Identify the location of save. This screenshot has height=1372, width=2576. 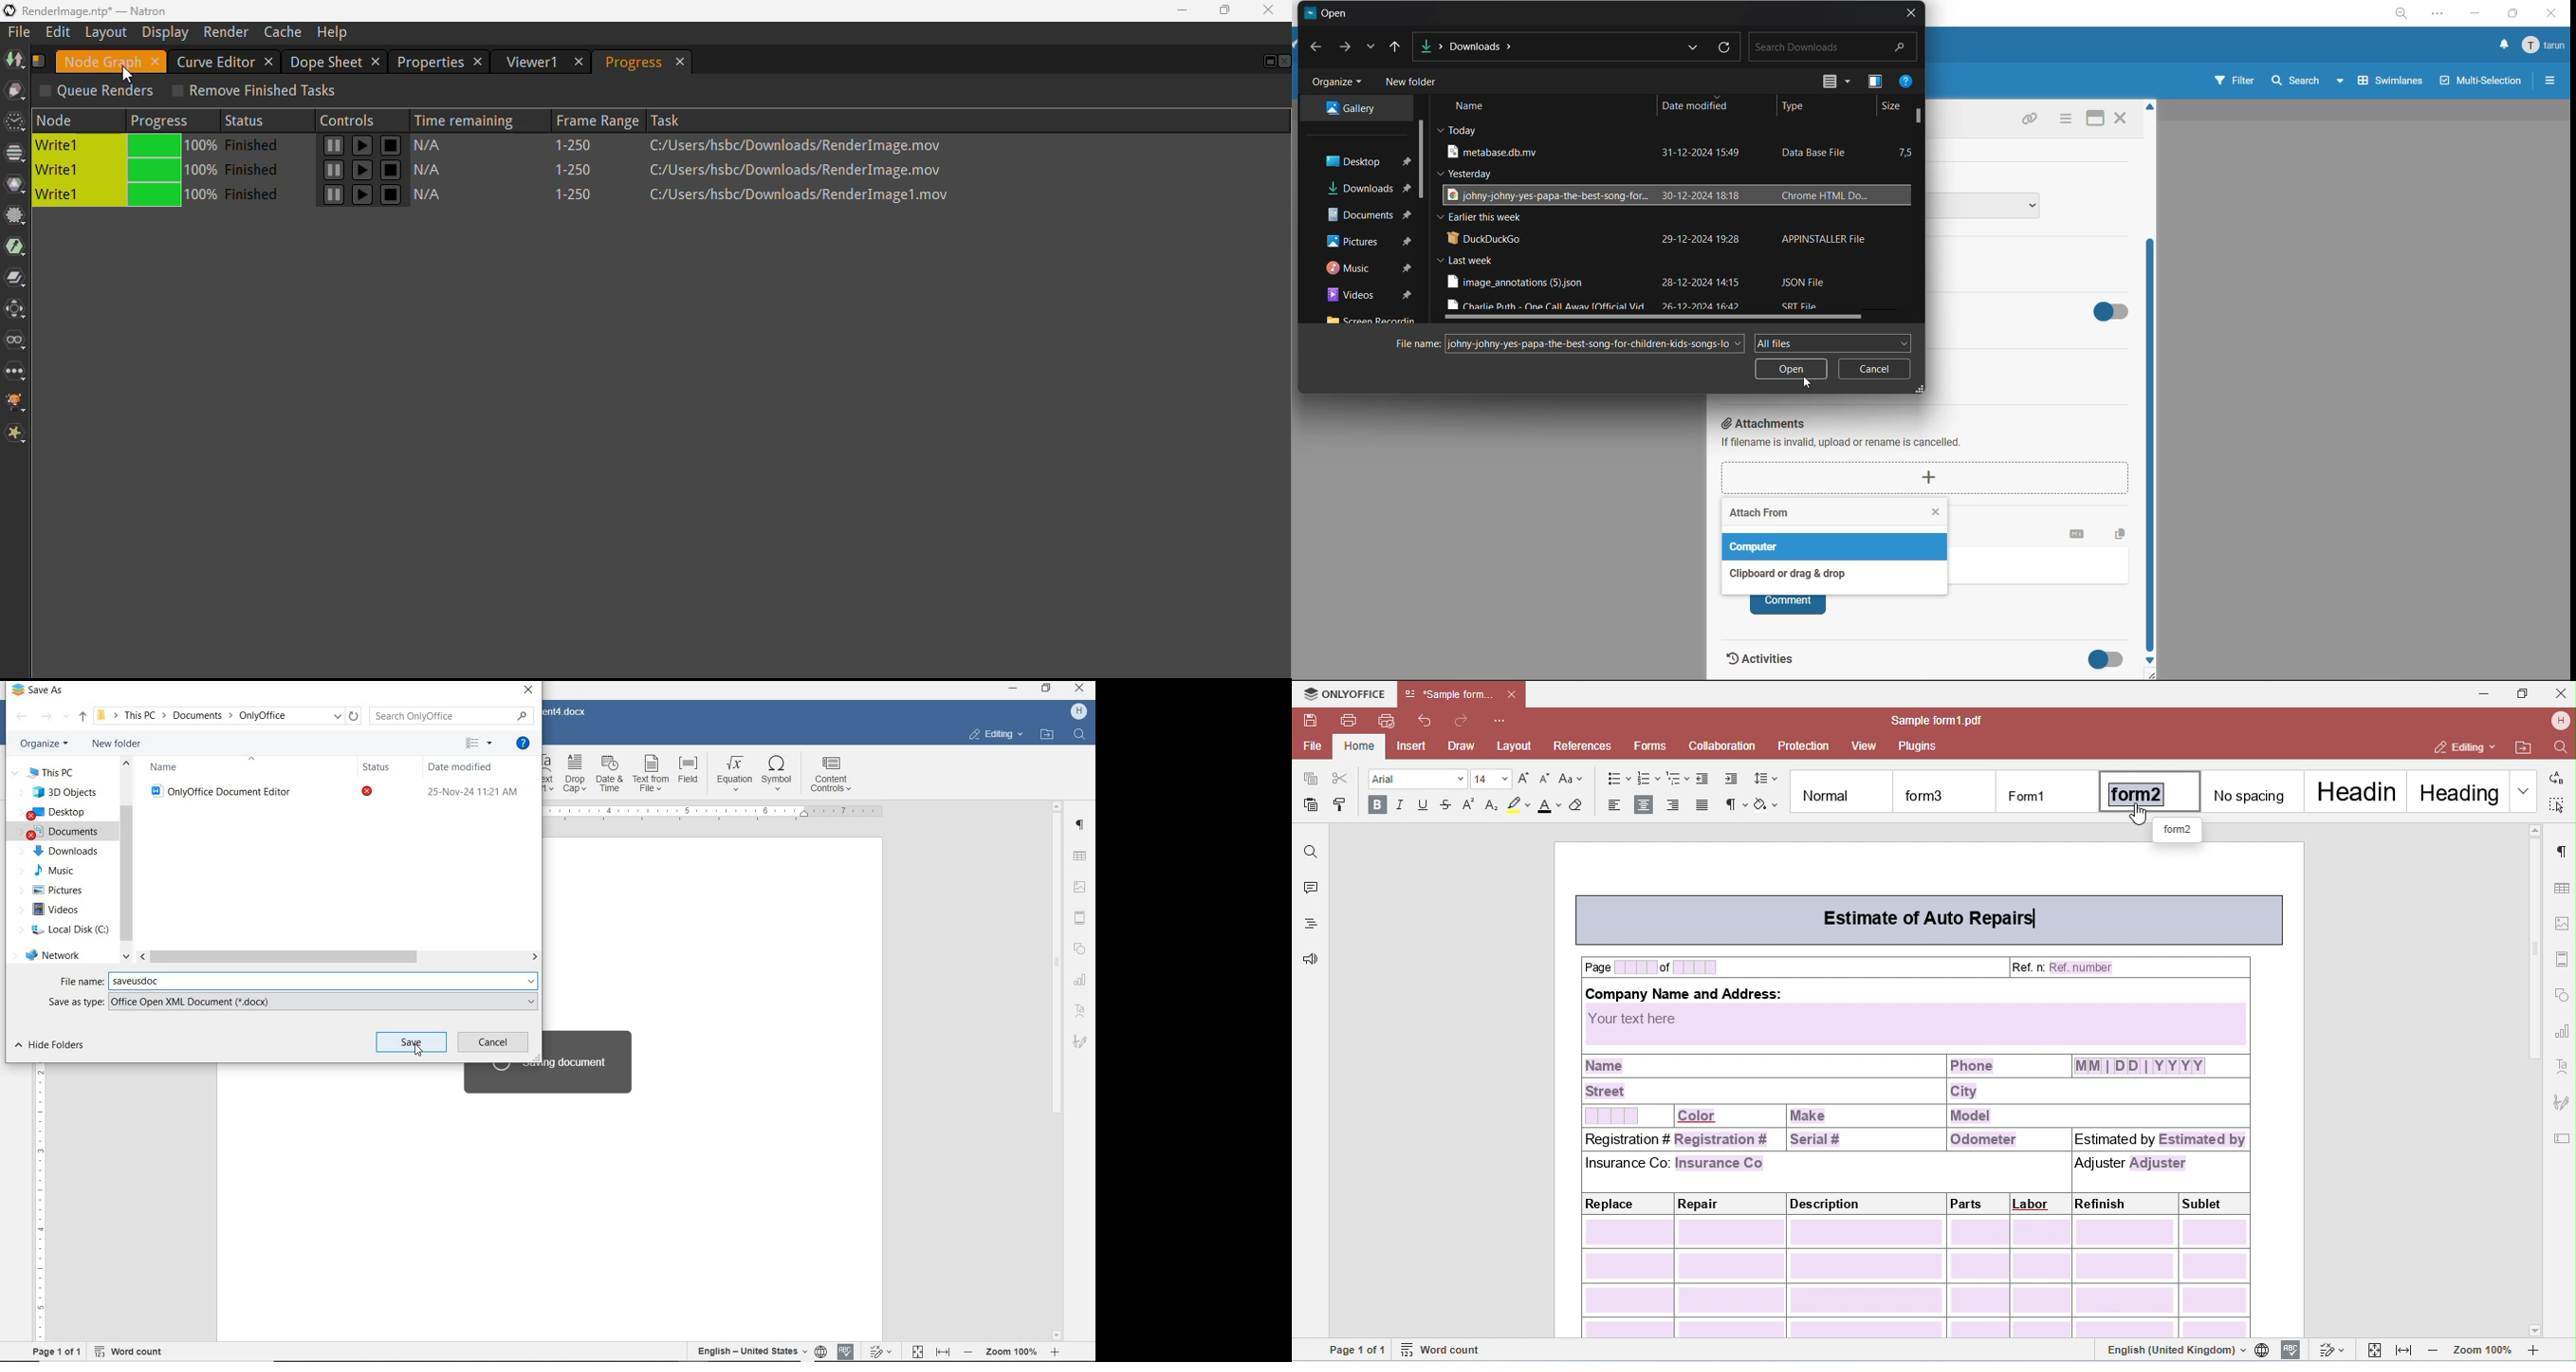
(412, 1042).